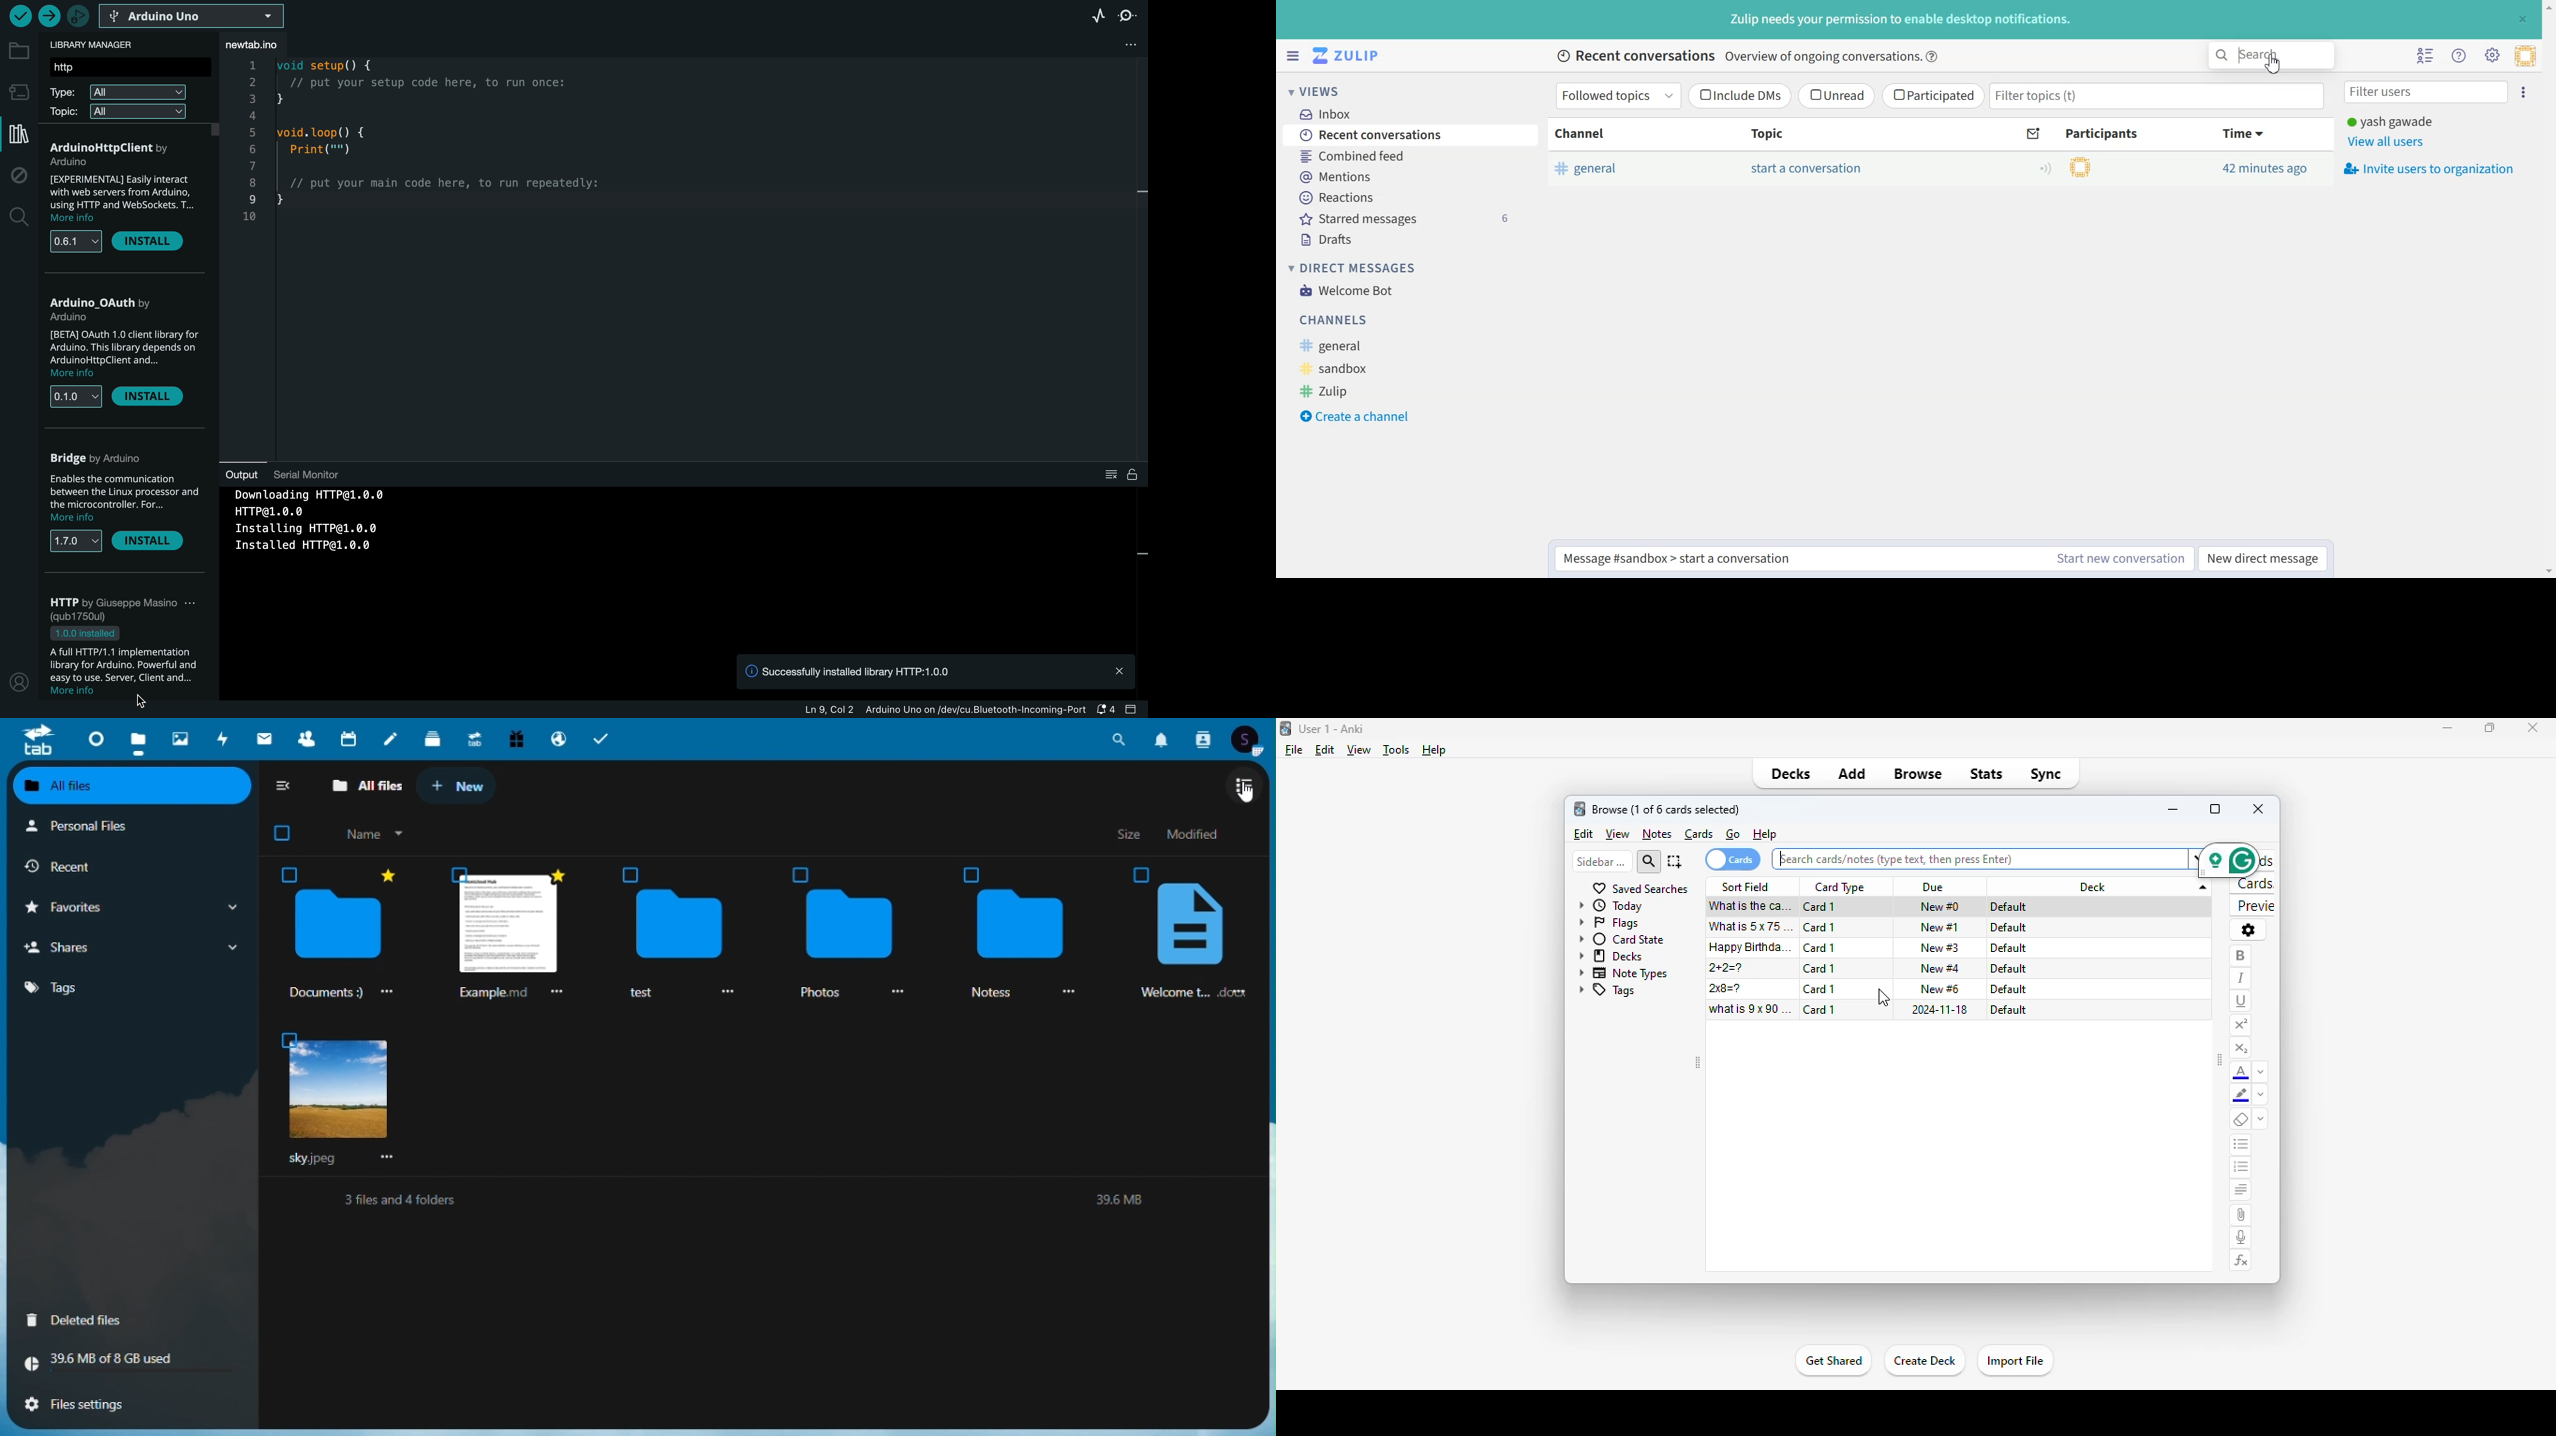 This screenshot has width=2576, height=1456. Describe the element at coordinates (1791, 773) in the screenshot. I see `decks` at that location.